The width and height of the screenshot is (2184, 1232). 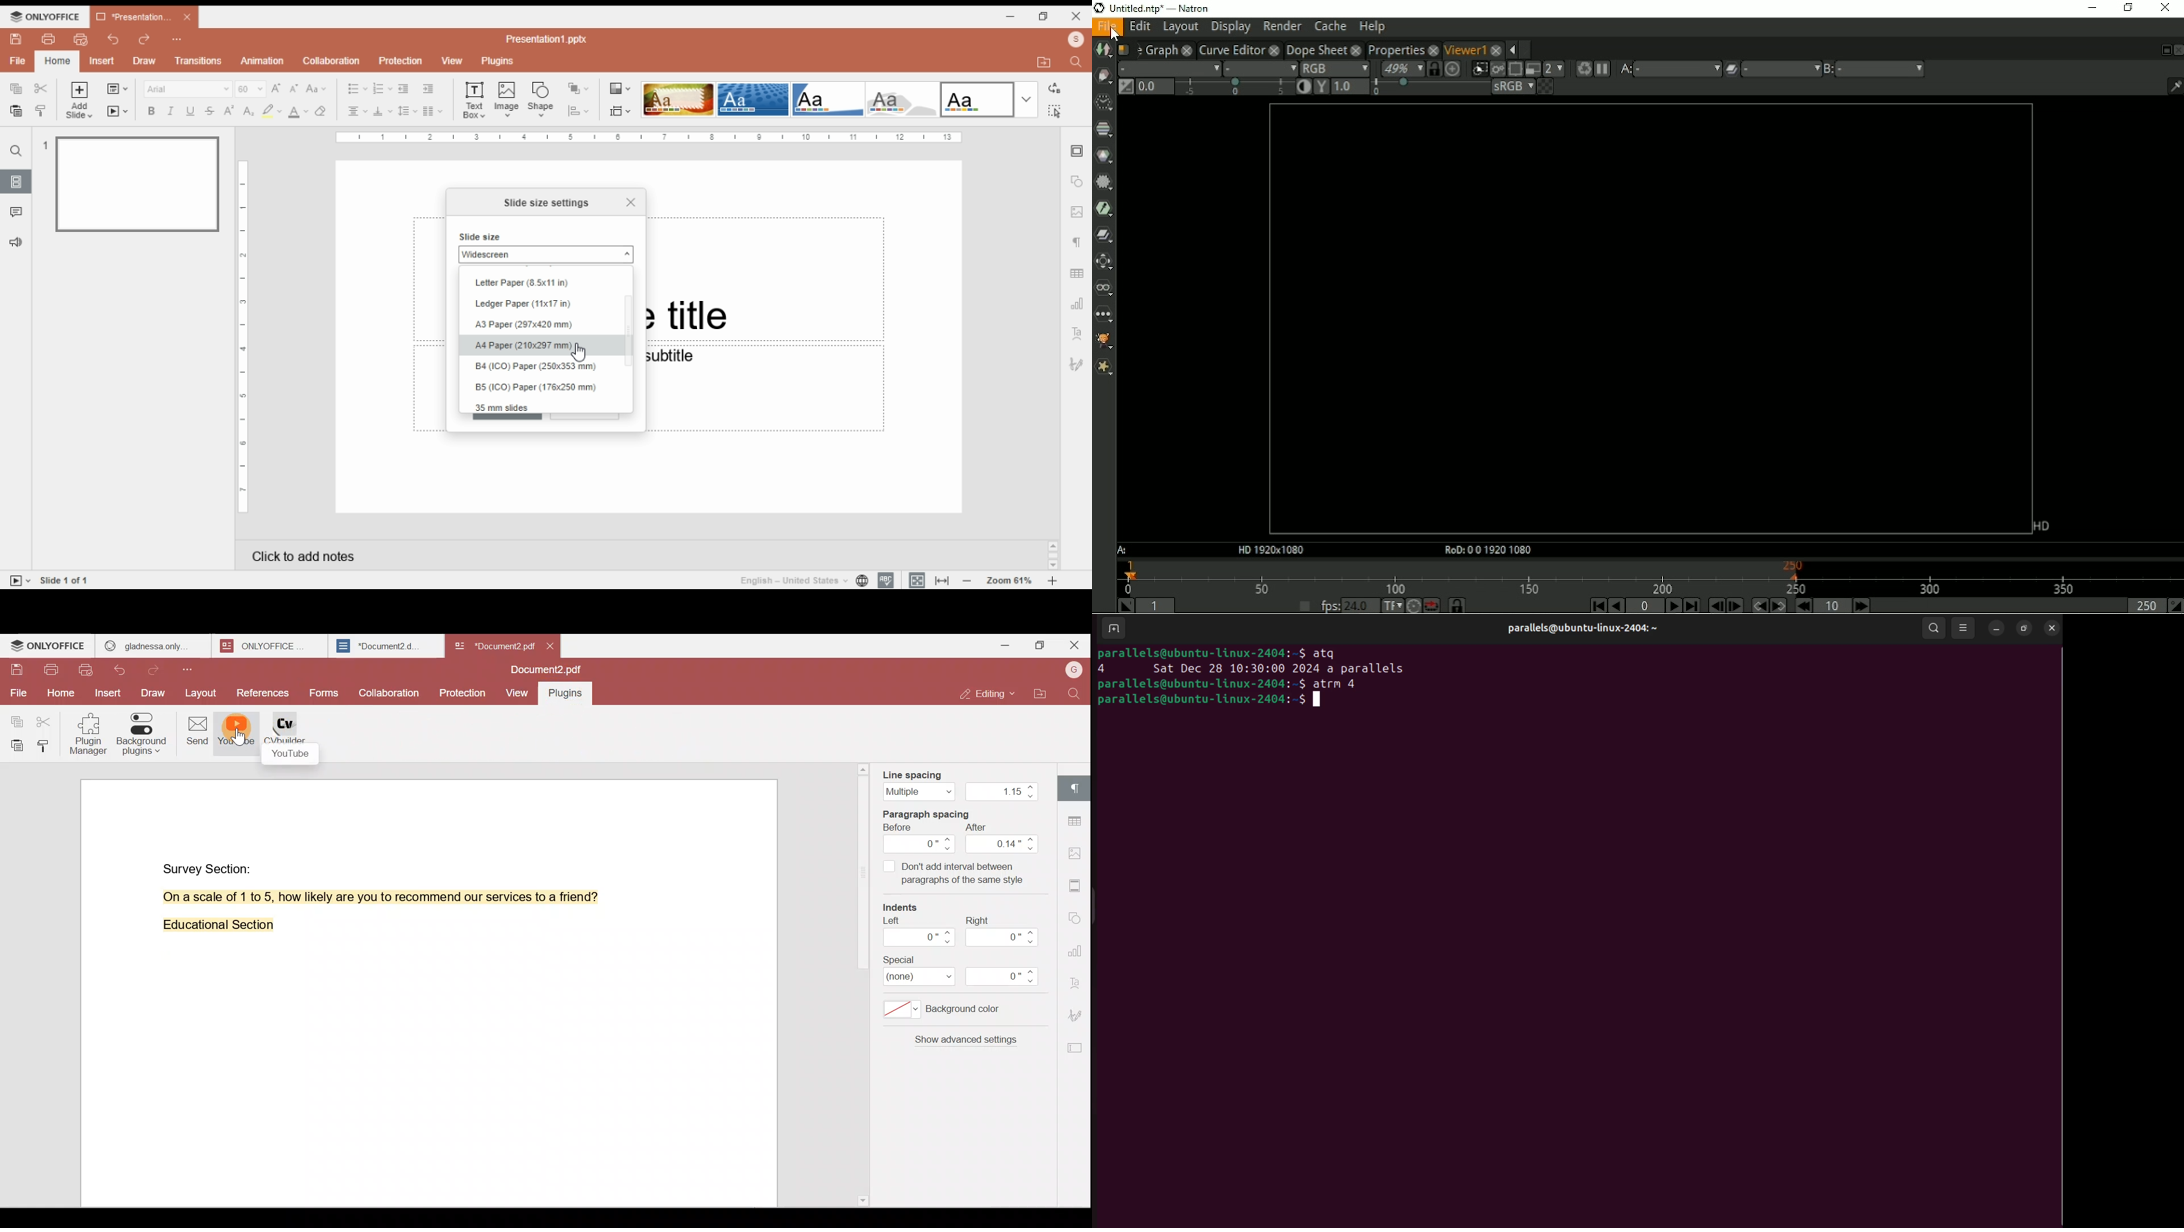 I want to click on Scroll bar, so click(x=1053, y=555).